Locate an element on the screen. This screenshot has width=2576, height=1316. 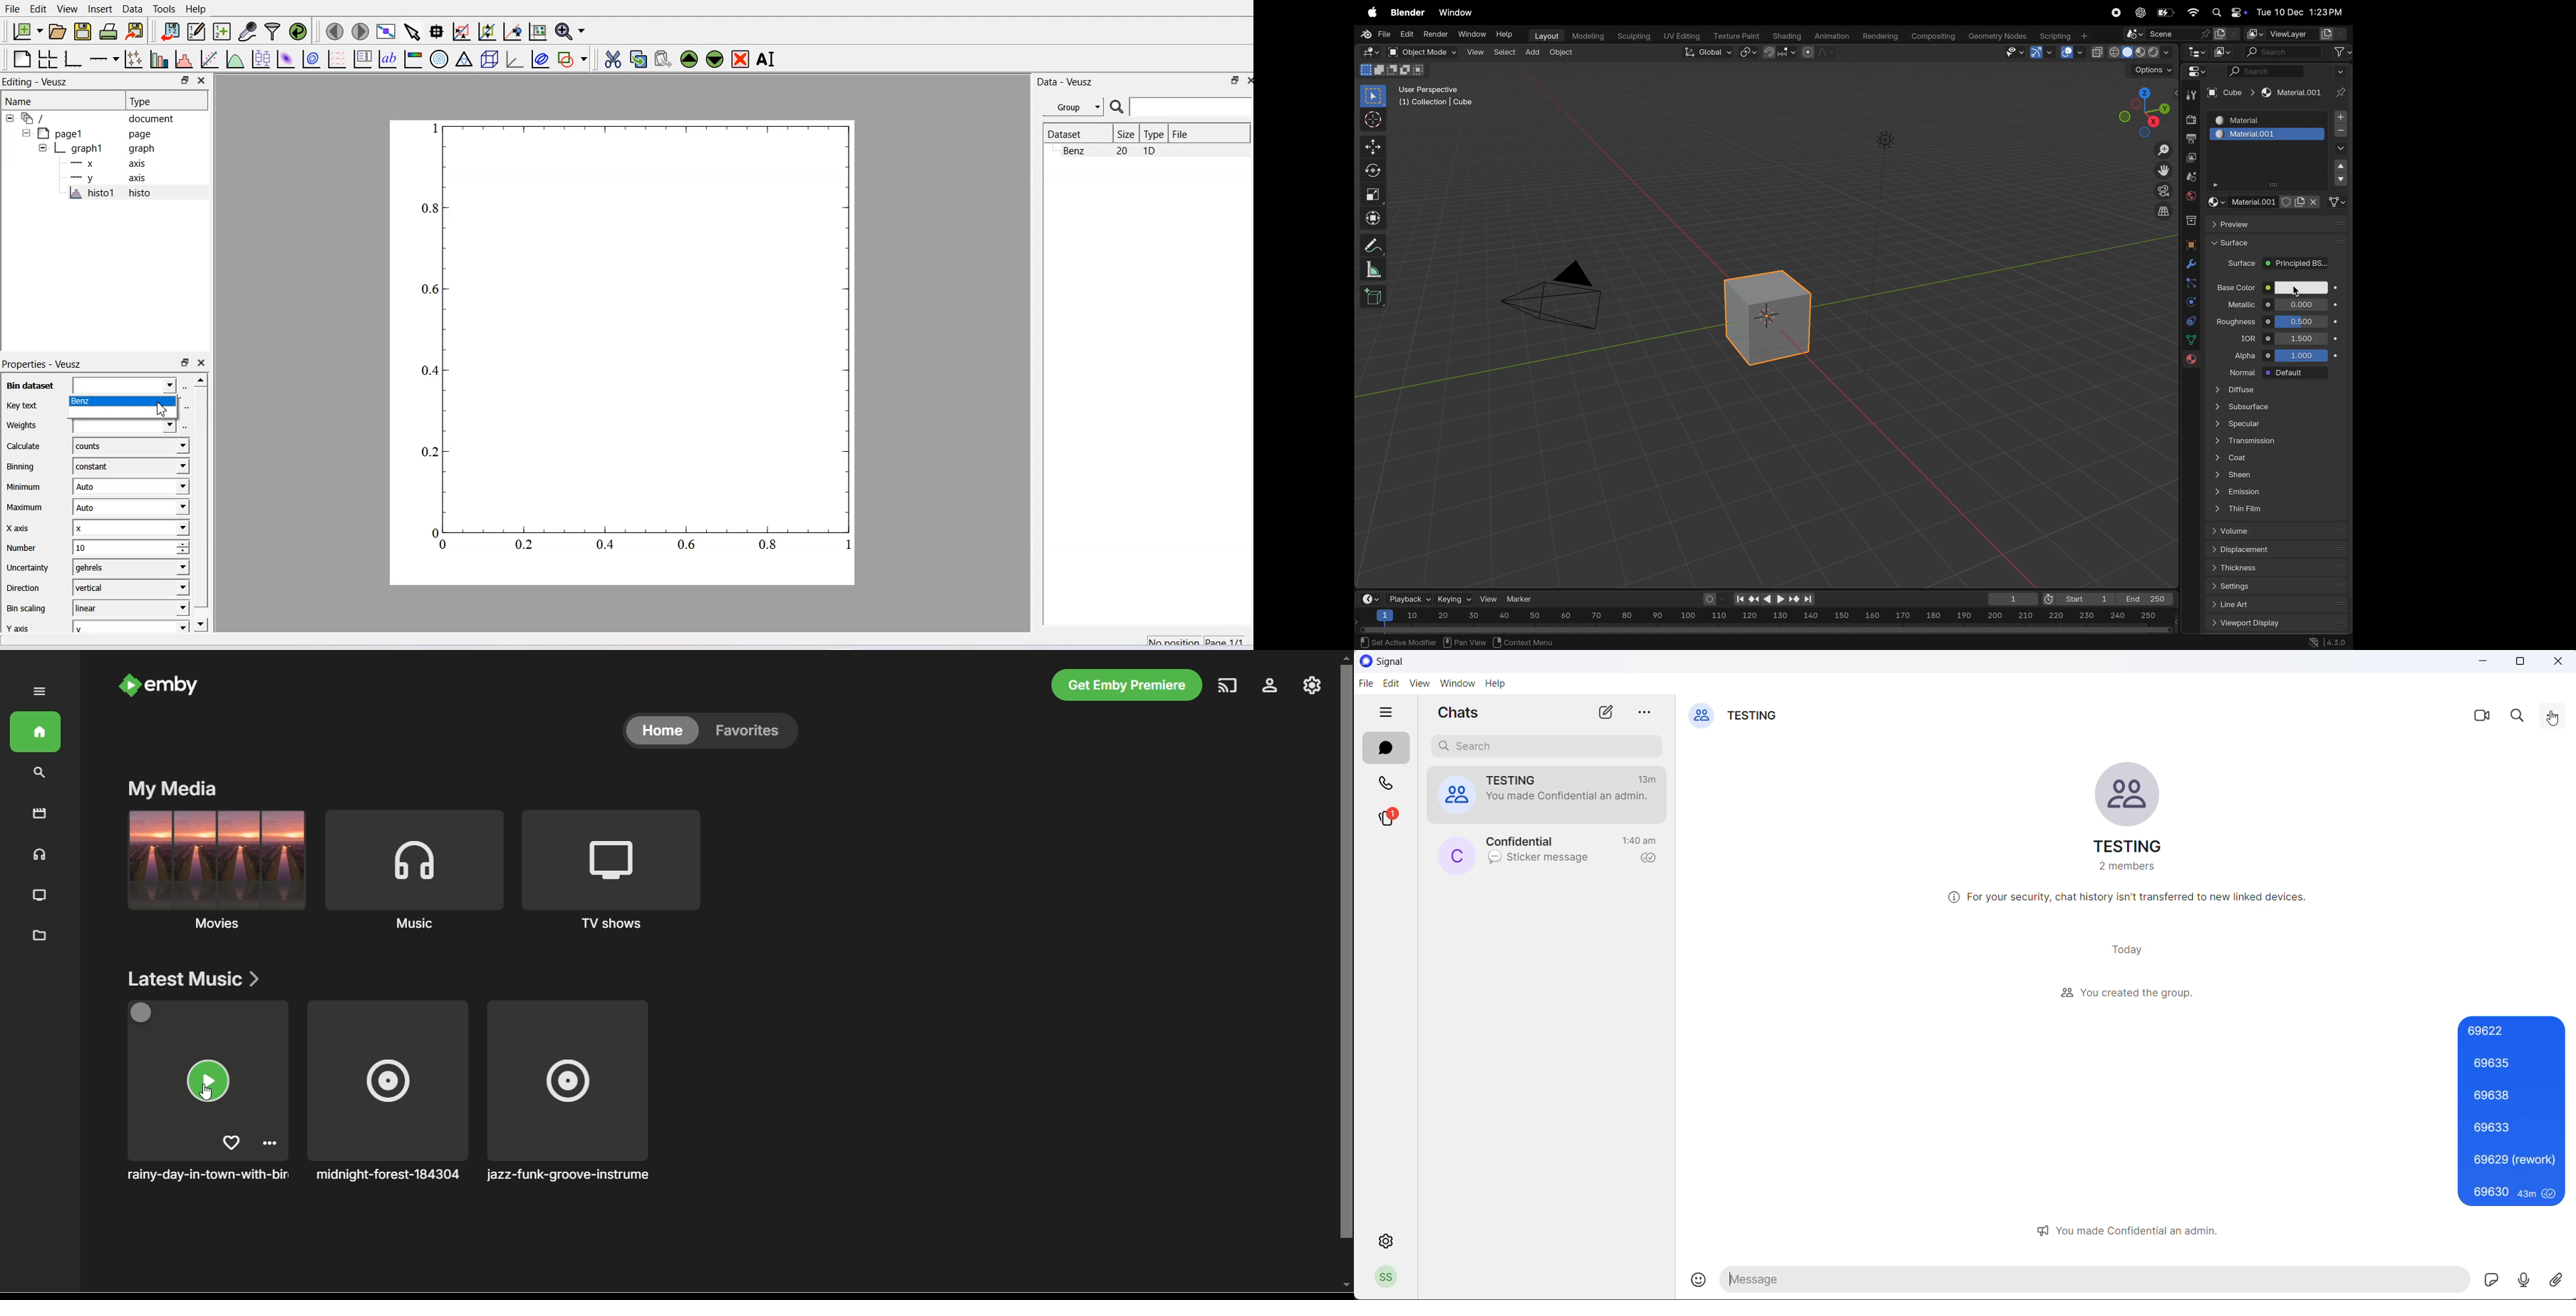
Fit function to data is located at coordinates (209, 58).